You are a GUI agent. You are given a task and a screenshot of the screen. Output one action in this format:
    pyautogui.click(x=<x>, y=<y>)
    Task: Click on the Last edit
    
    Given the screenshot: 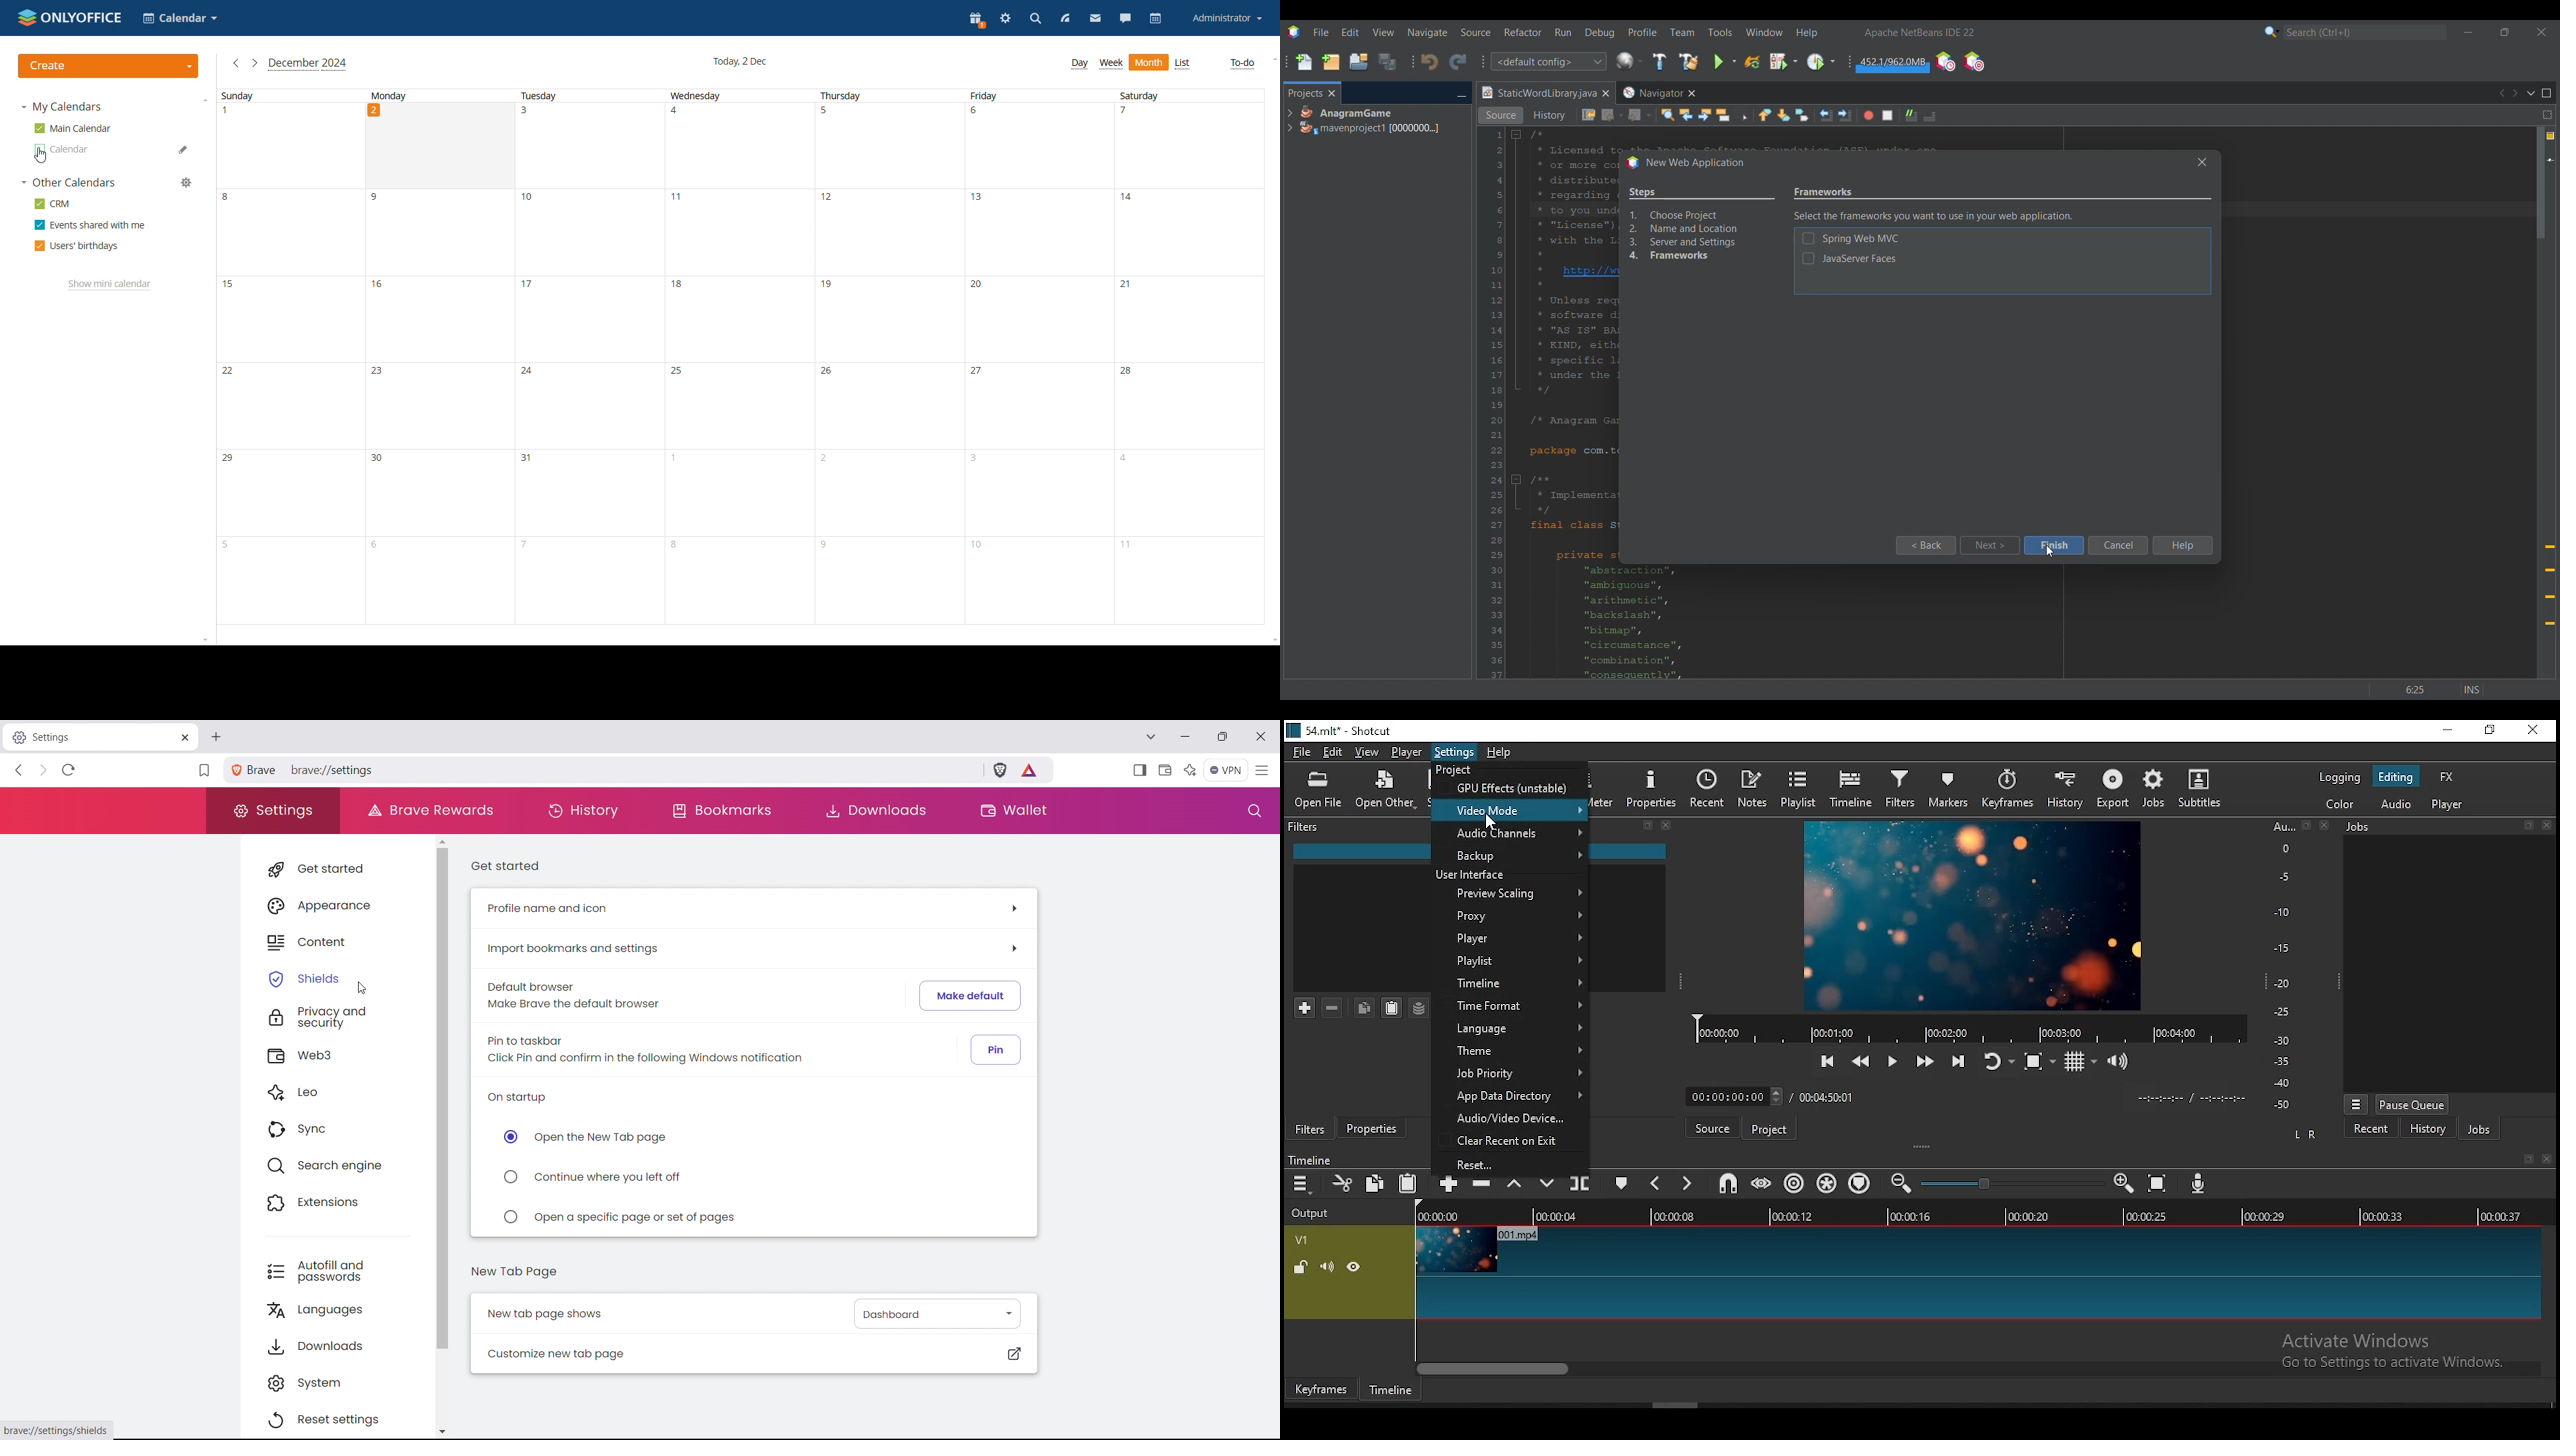 What is the action you would take?
    pyautogui.click(x=1589, y=115)
    